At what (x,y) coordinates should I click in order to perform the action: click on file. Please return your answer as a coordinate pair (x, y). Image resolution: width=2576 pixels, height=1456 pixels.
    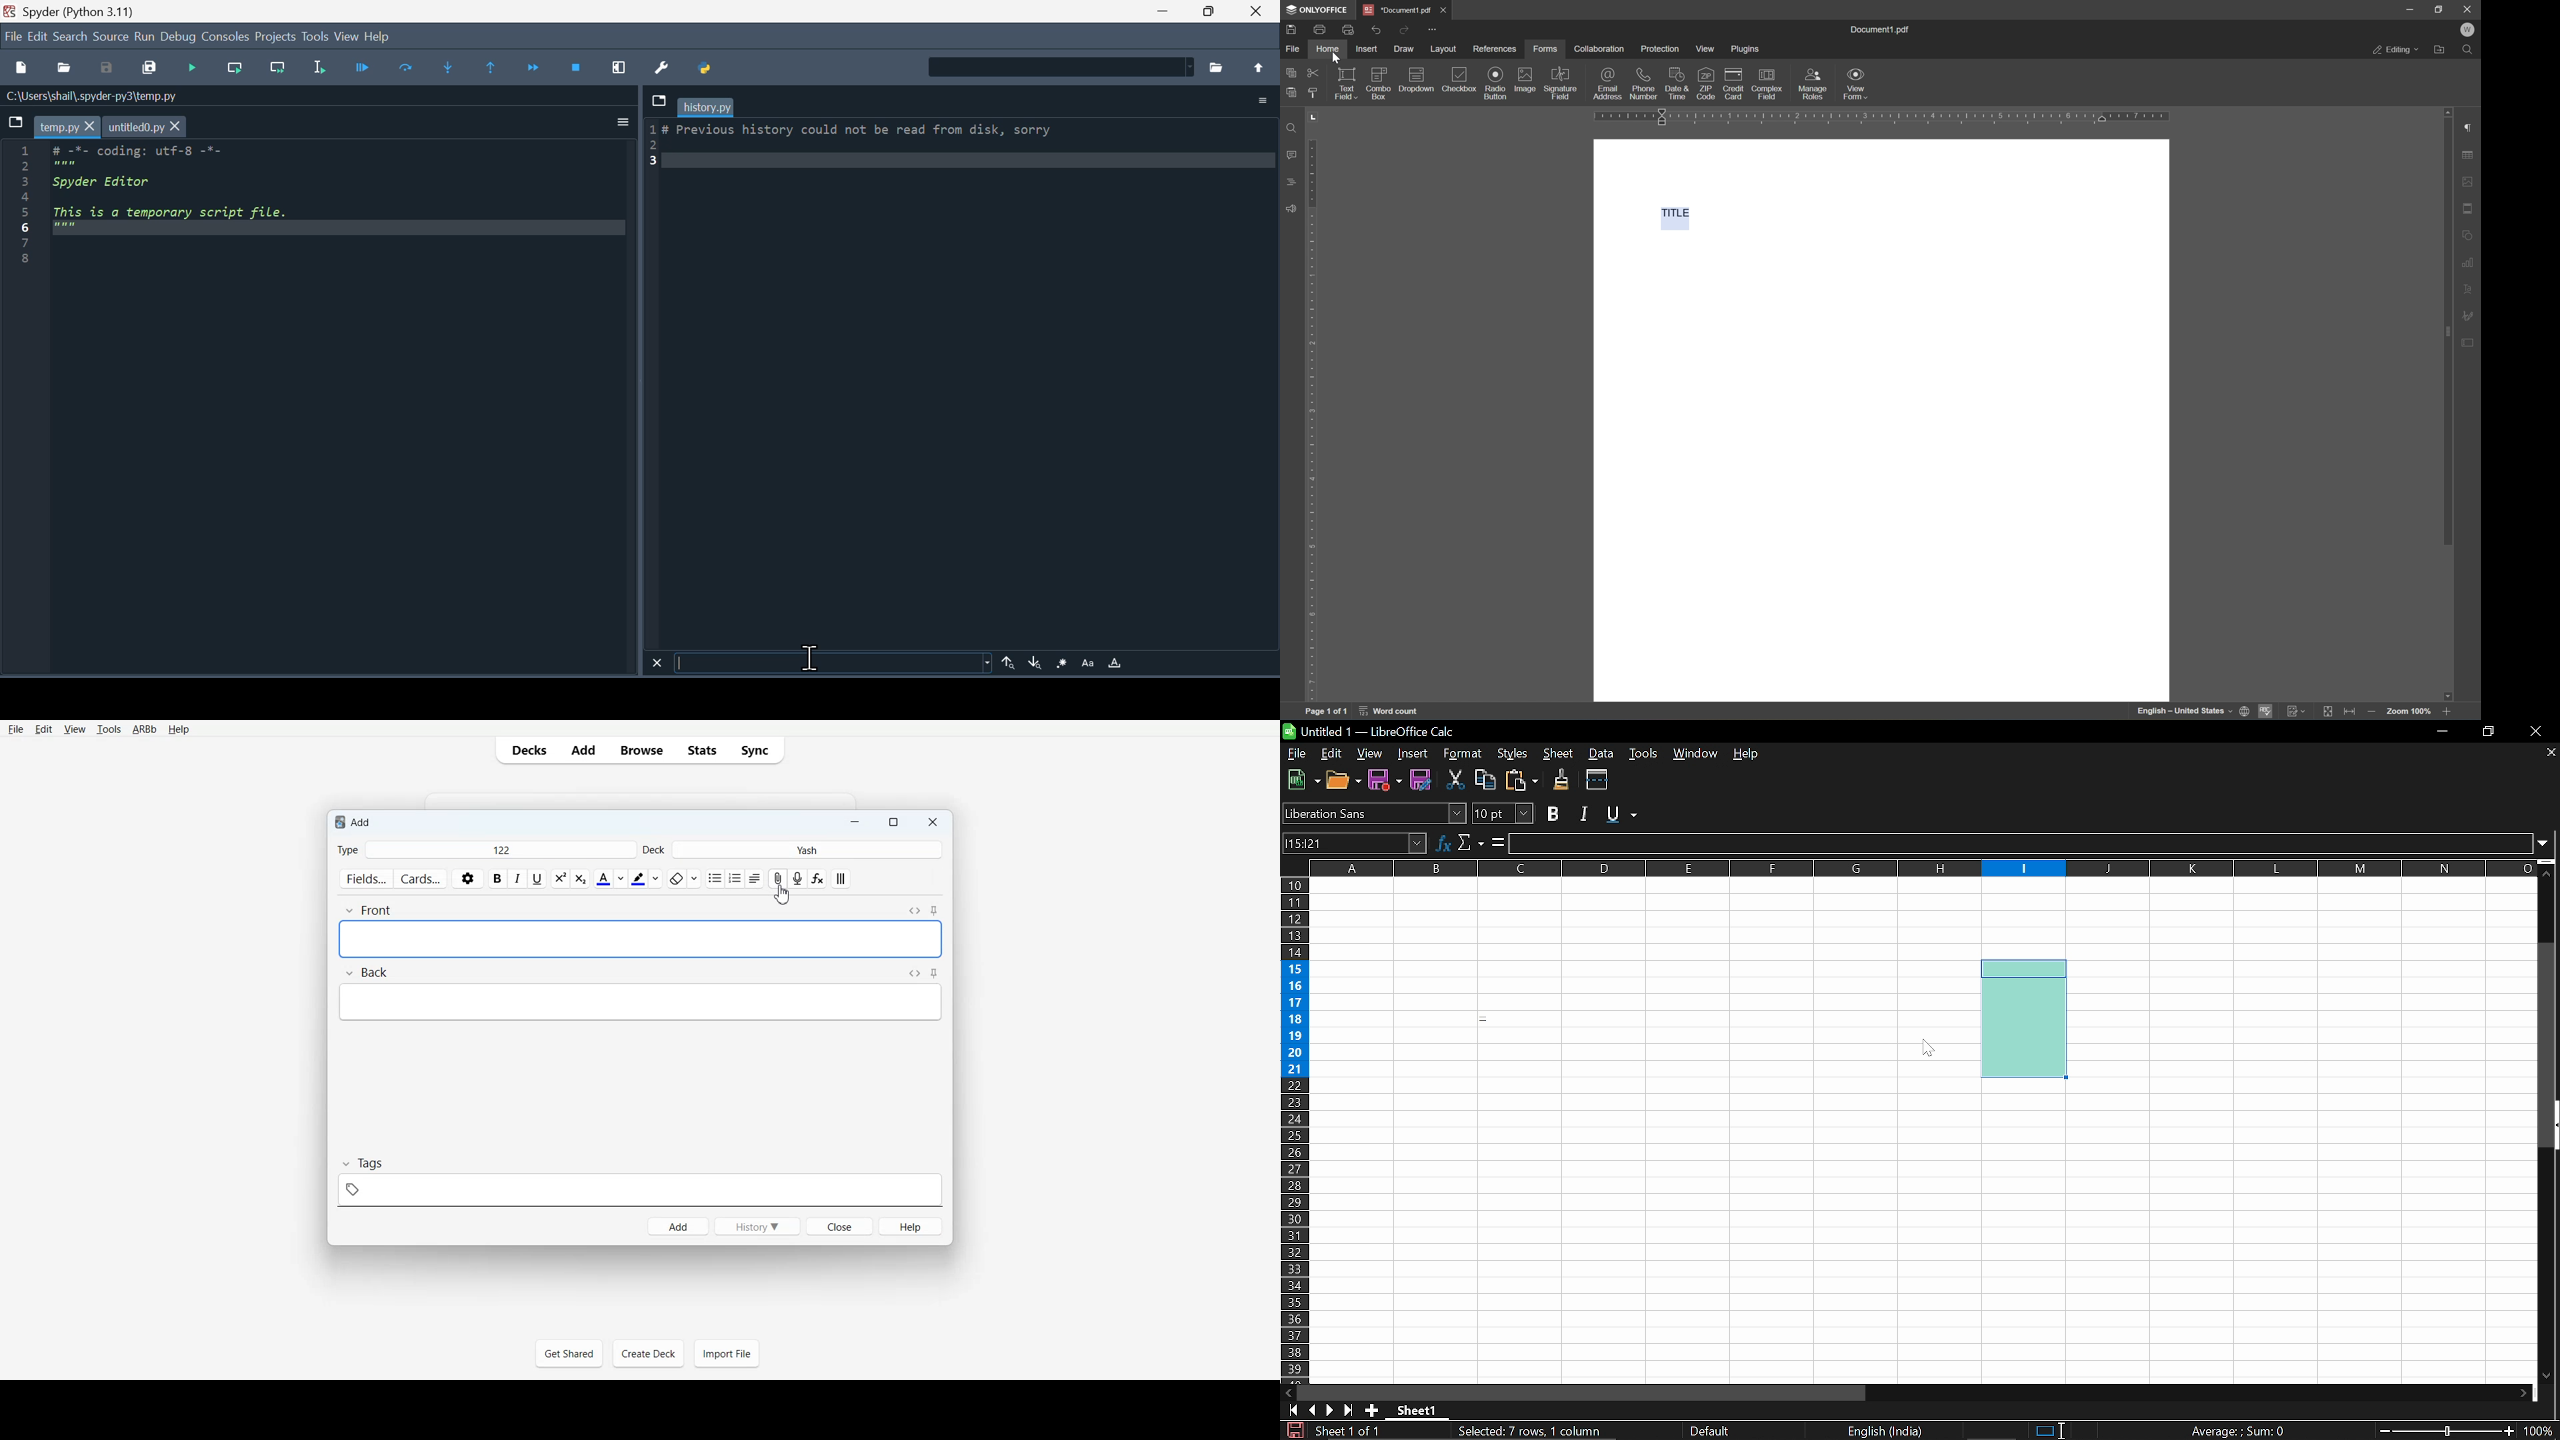
    Looking at the image, I should click on (13, 33).